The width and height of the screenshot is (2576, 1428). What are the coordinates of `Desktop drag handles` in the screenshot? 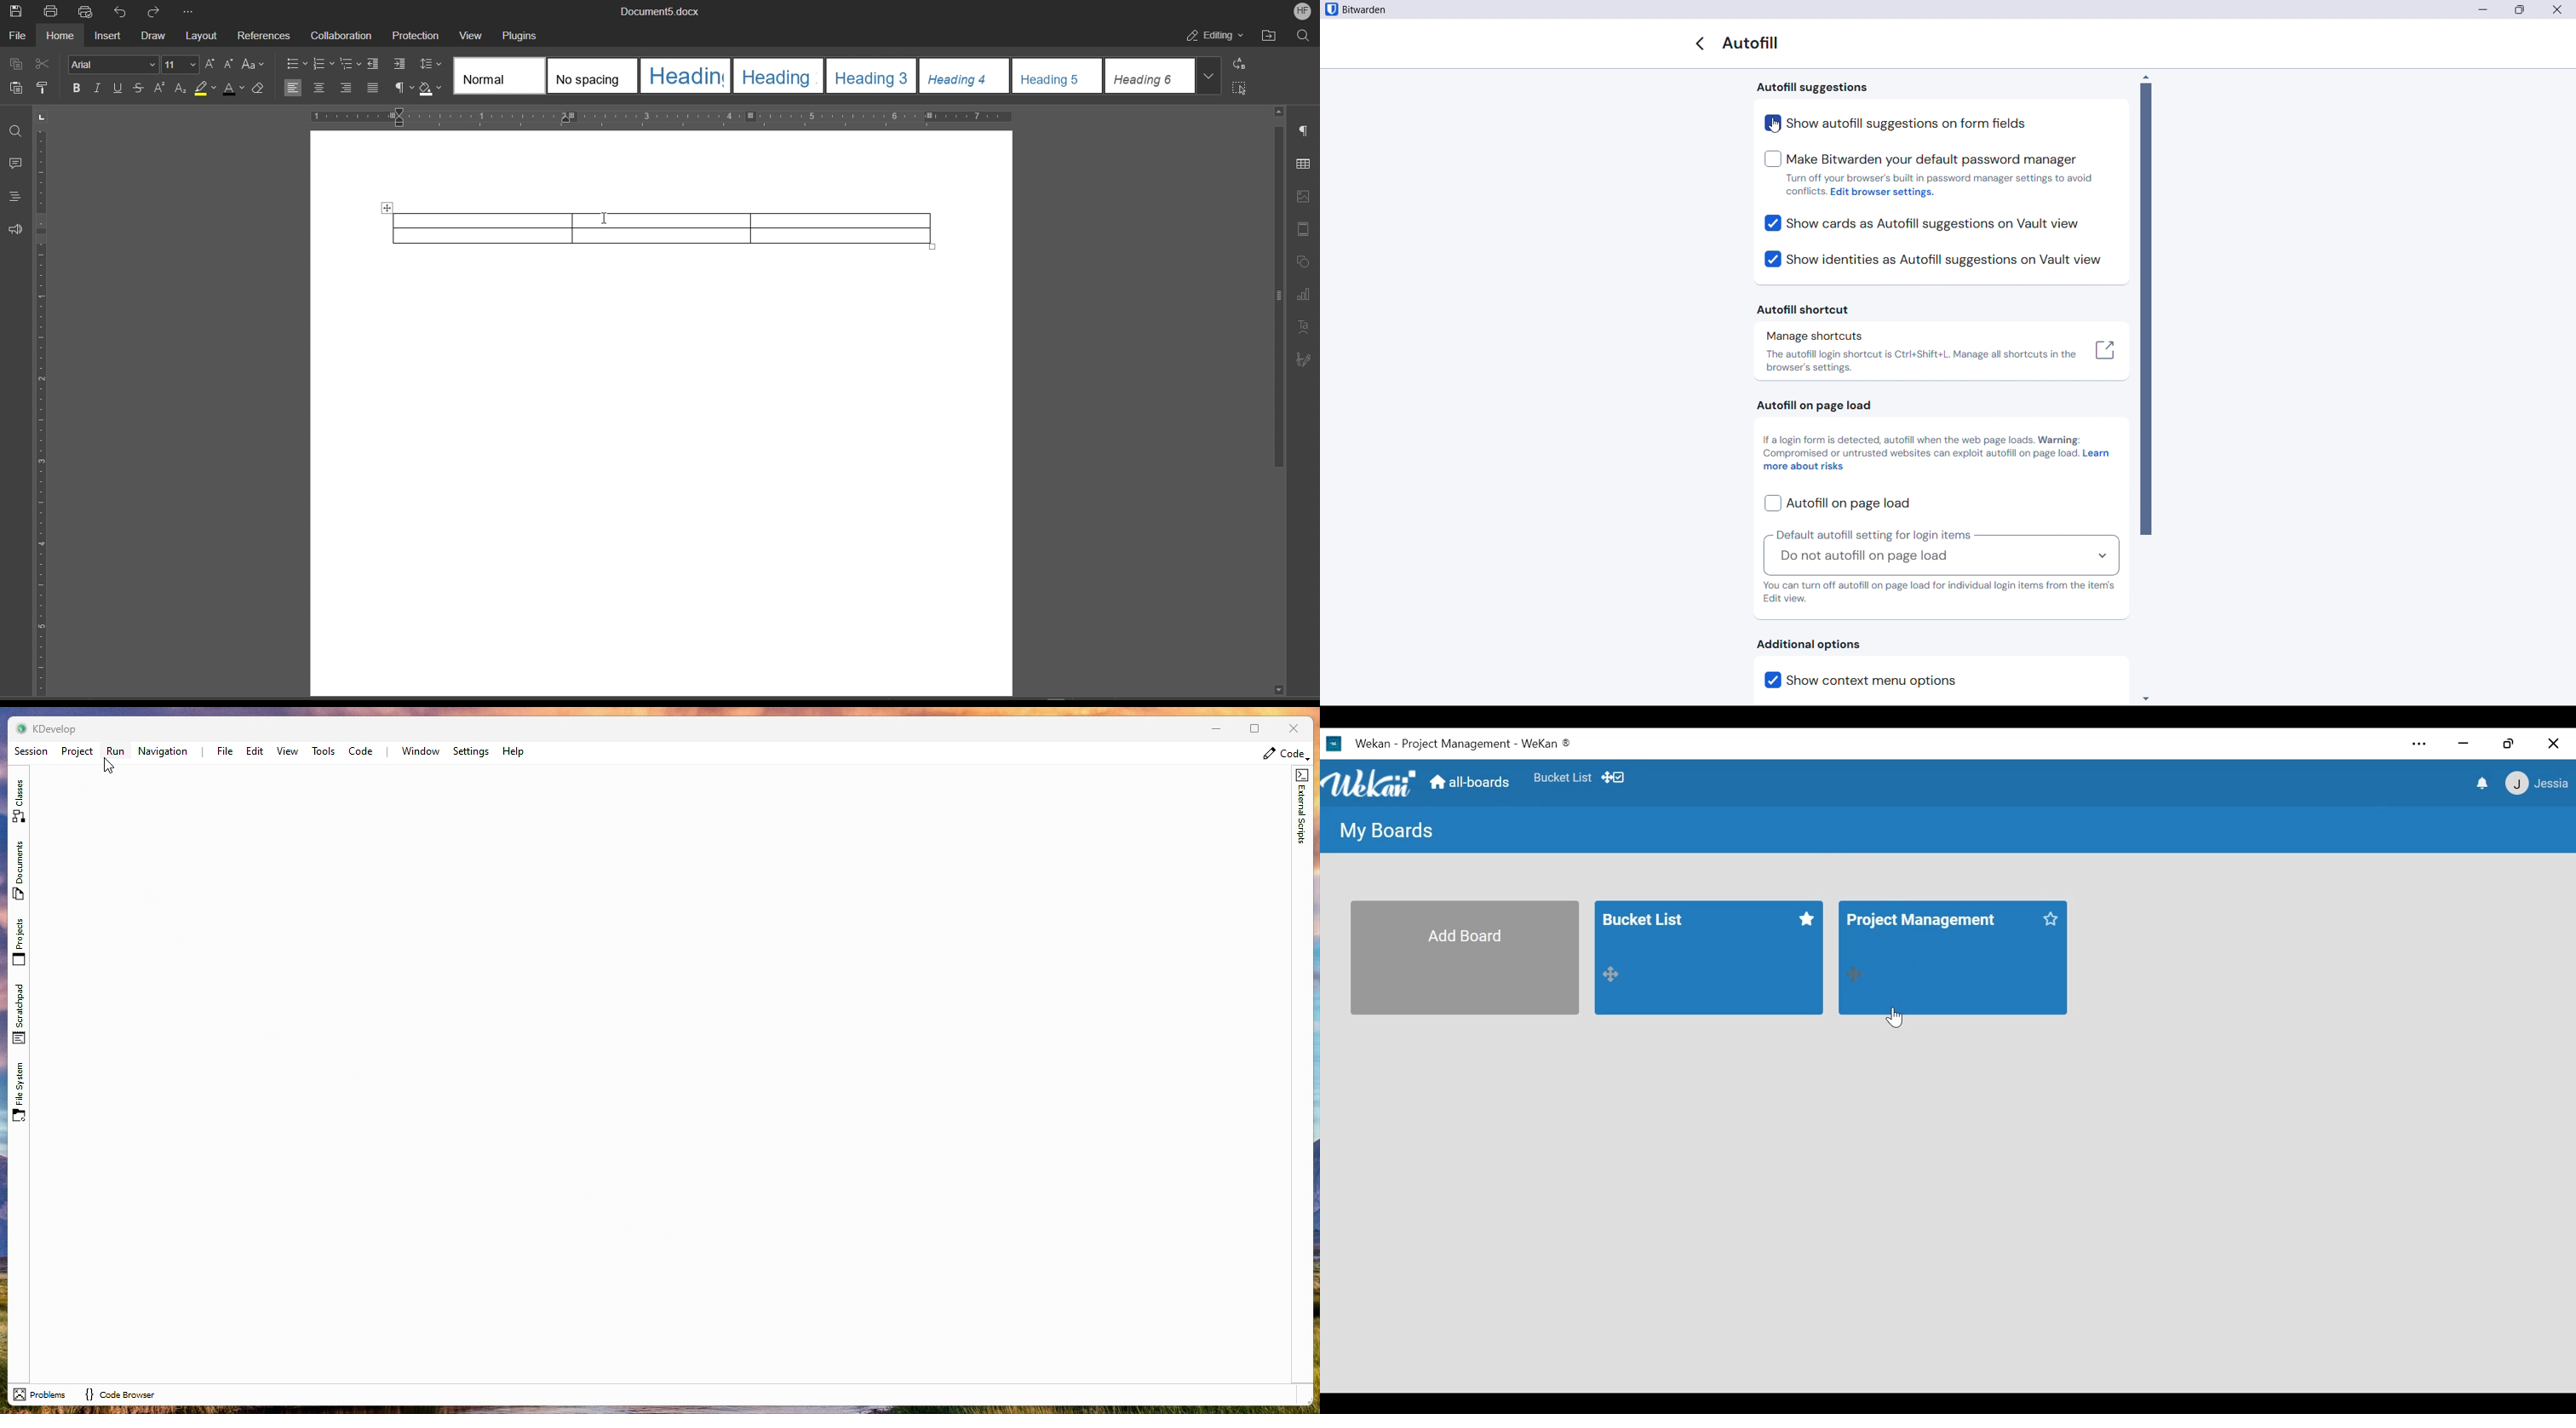 It's located at (1616, 778).